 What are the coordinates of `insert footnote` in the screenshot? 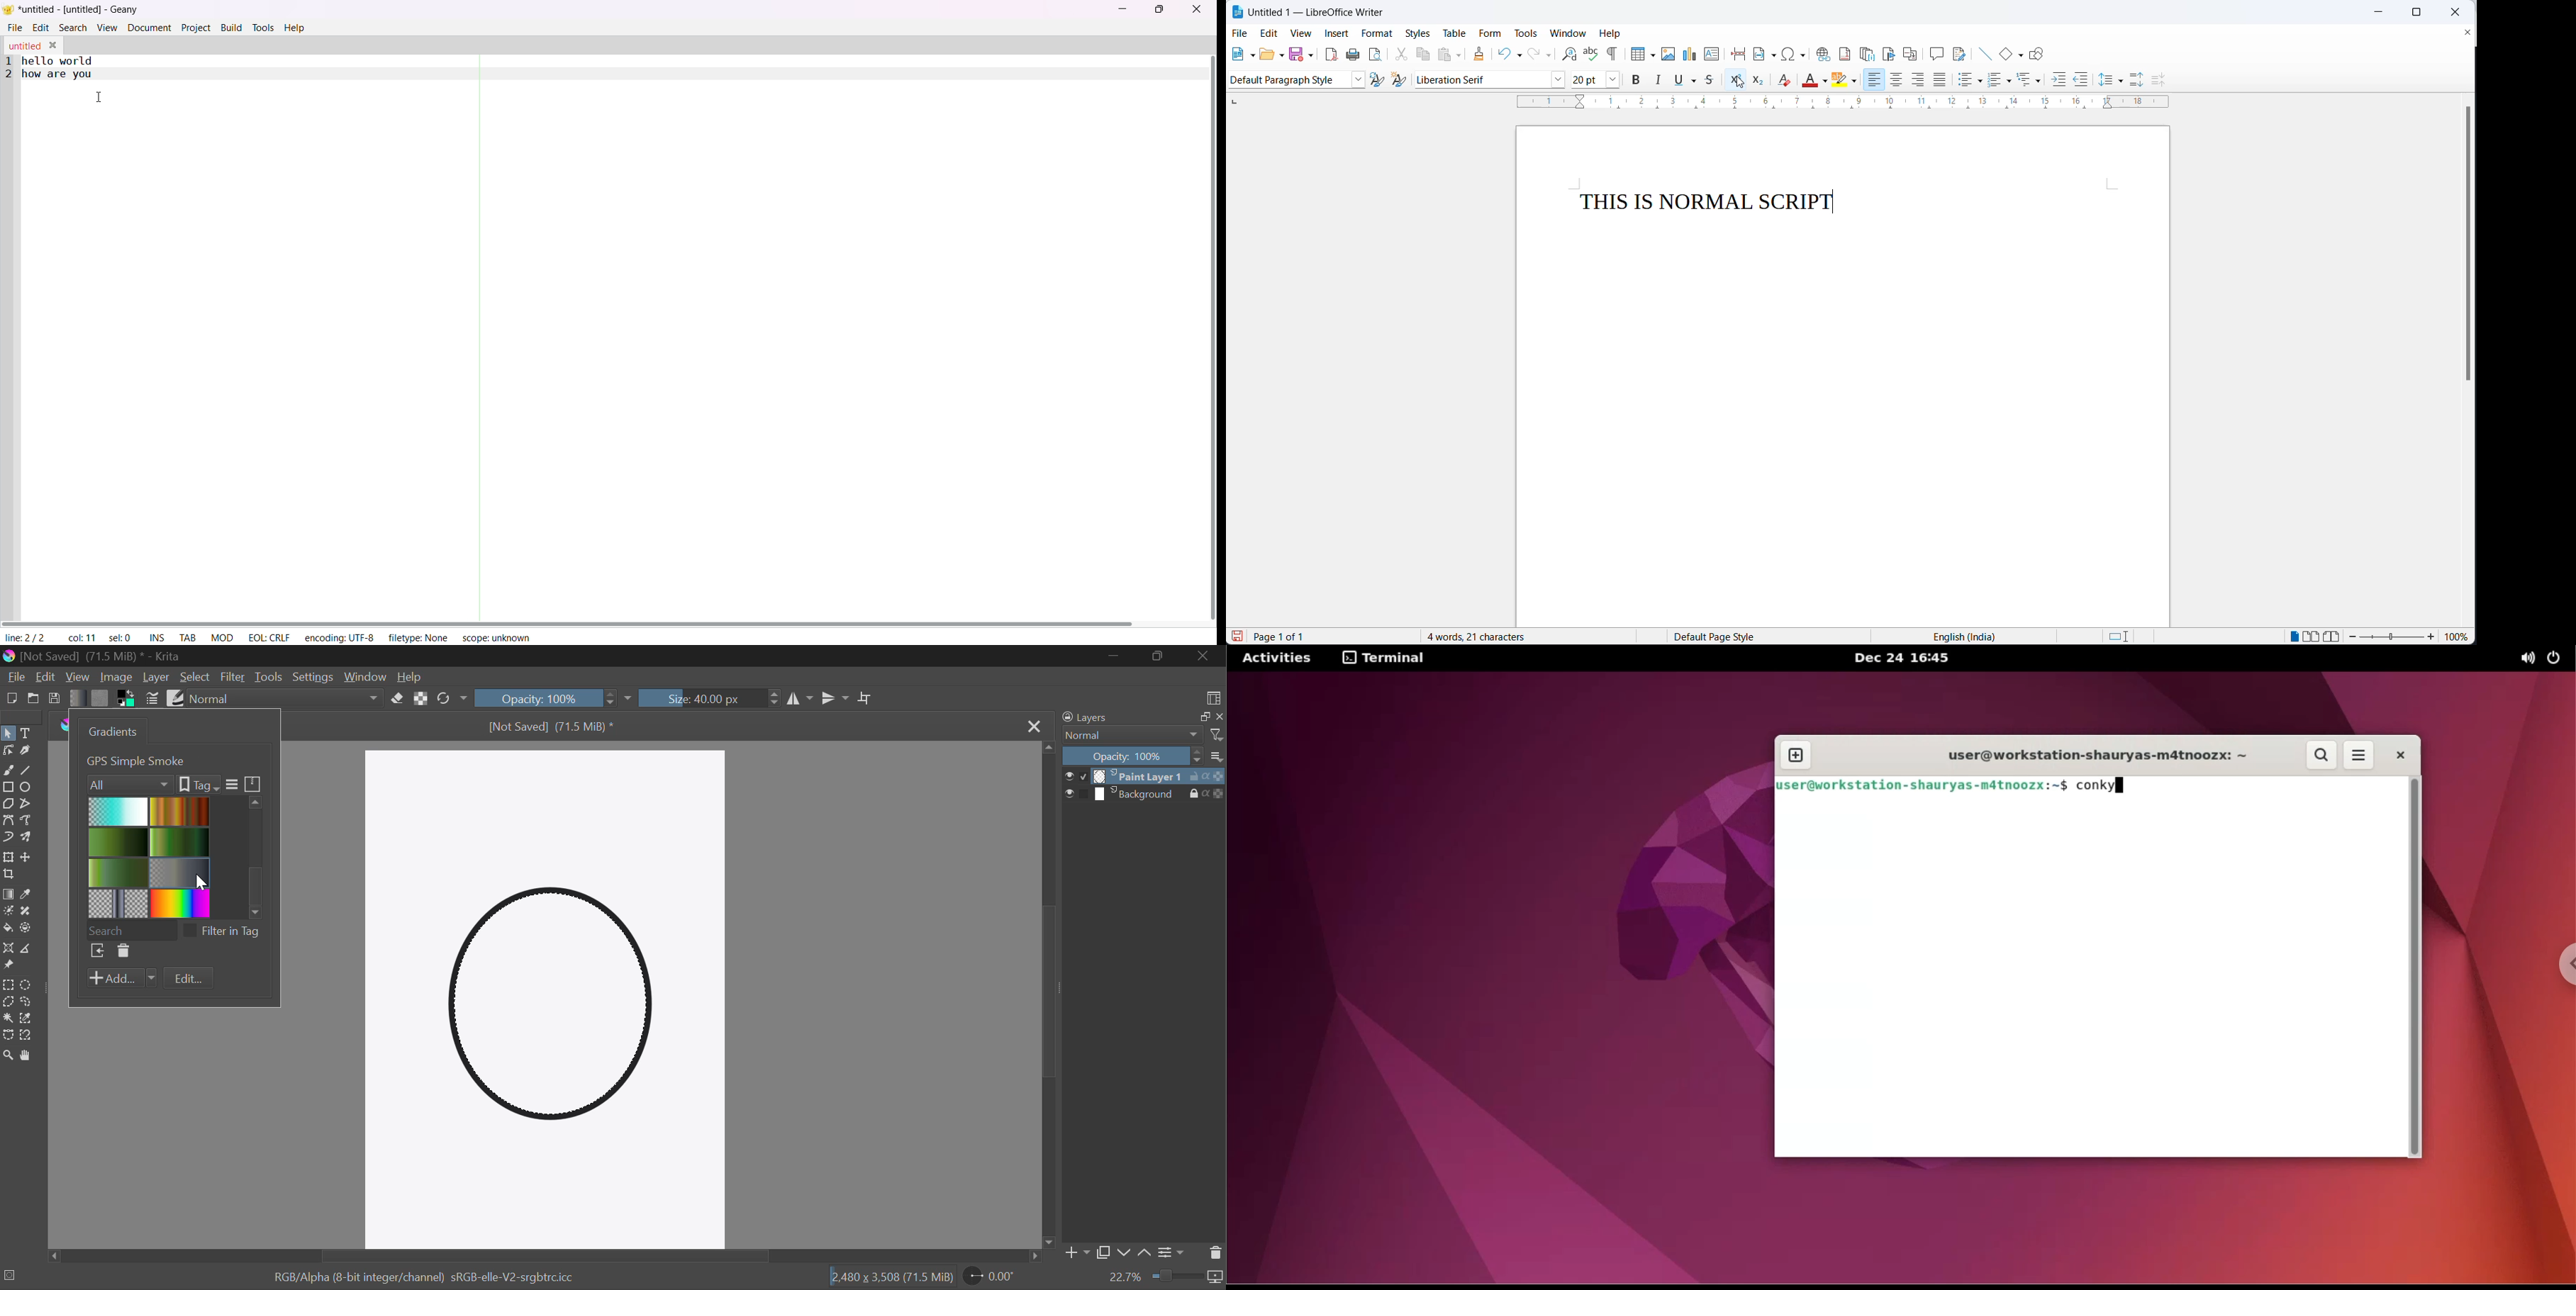 It's located at (1845, 53).